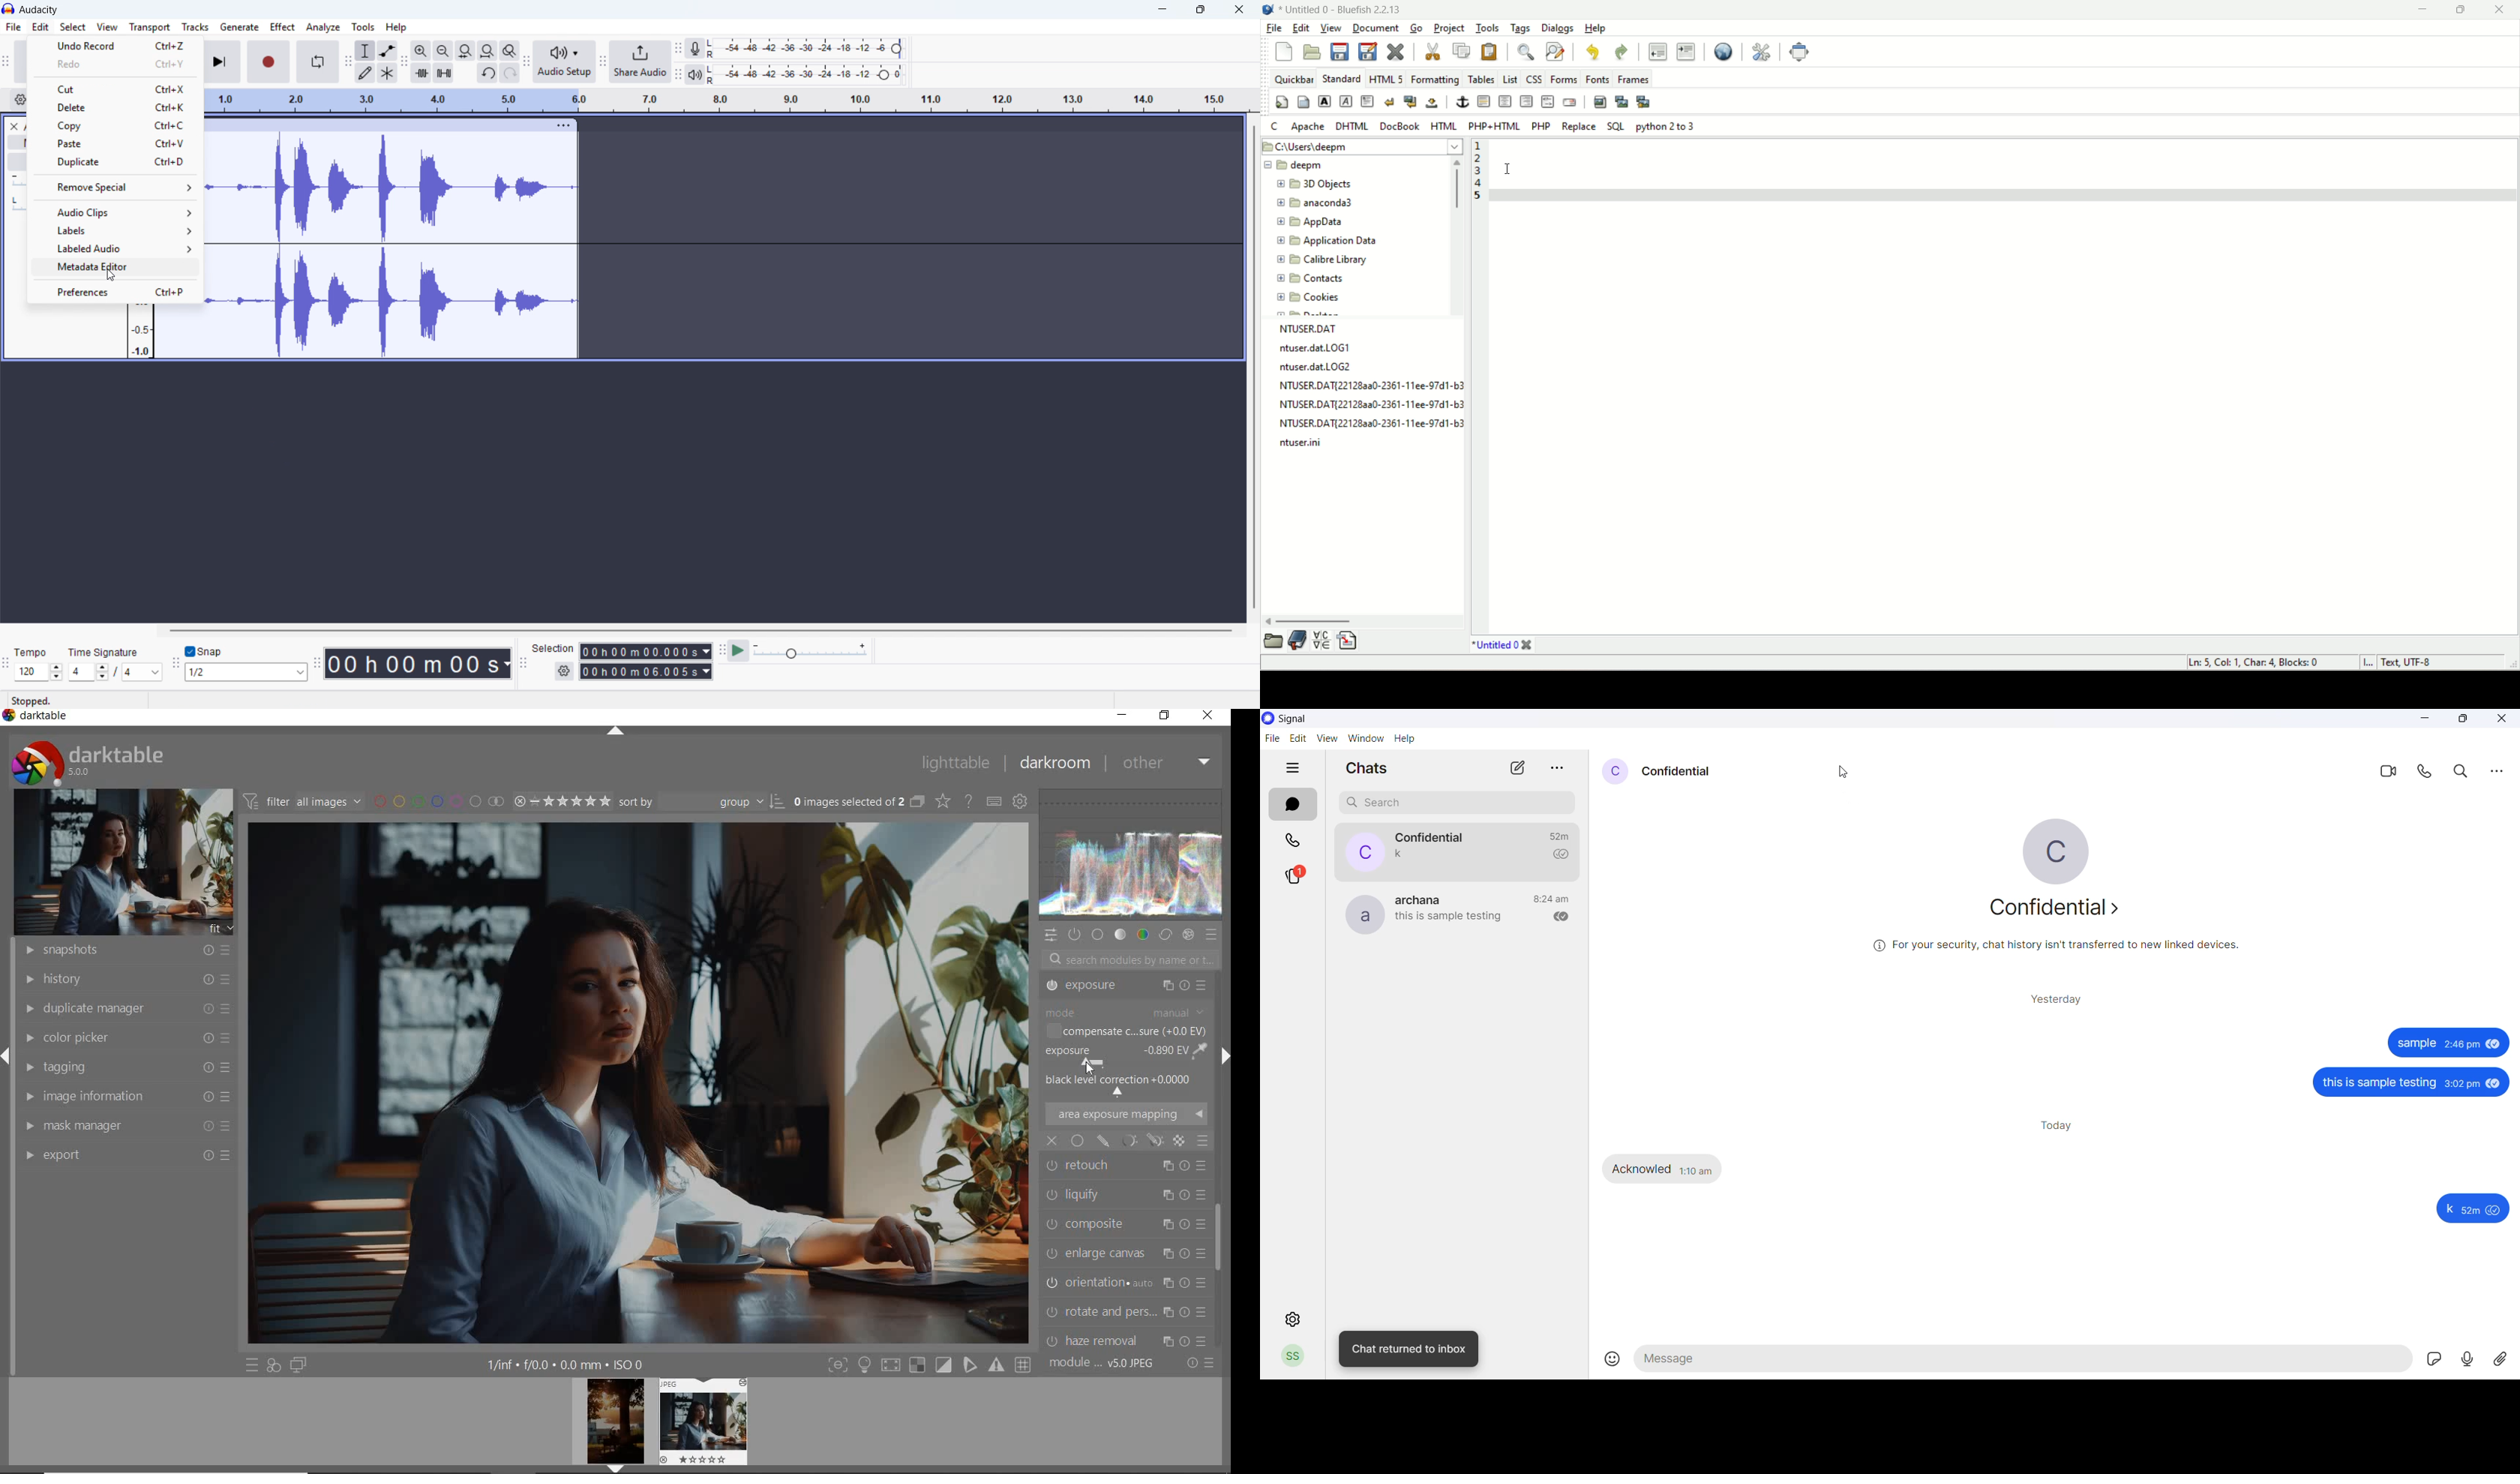  What do you see at coordinates (397, 26) in the screenshot?
I see `help` at bounding box center [397, 26].